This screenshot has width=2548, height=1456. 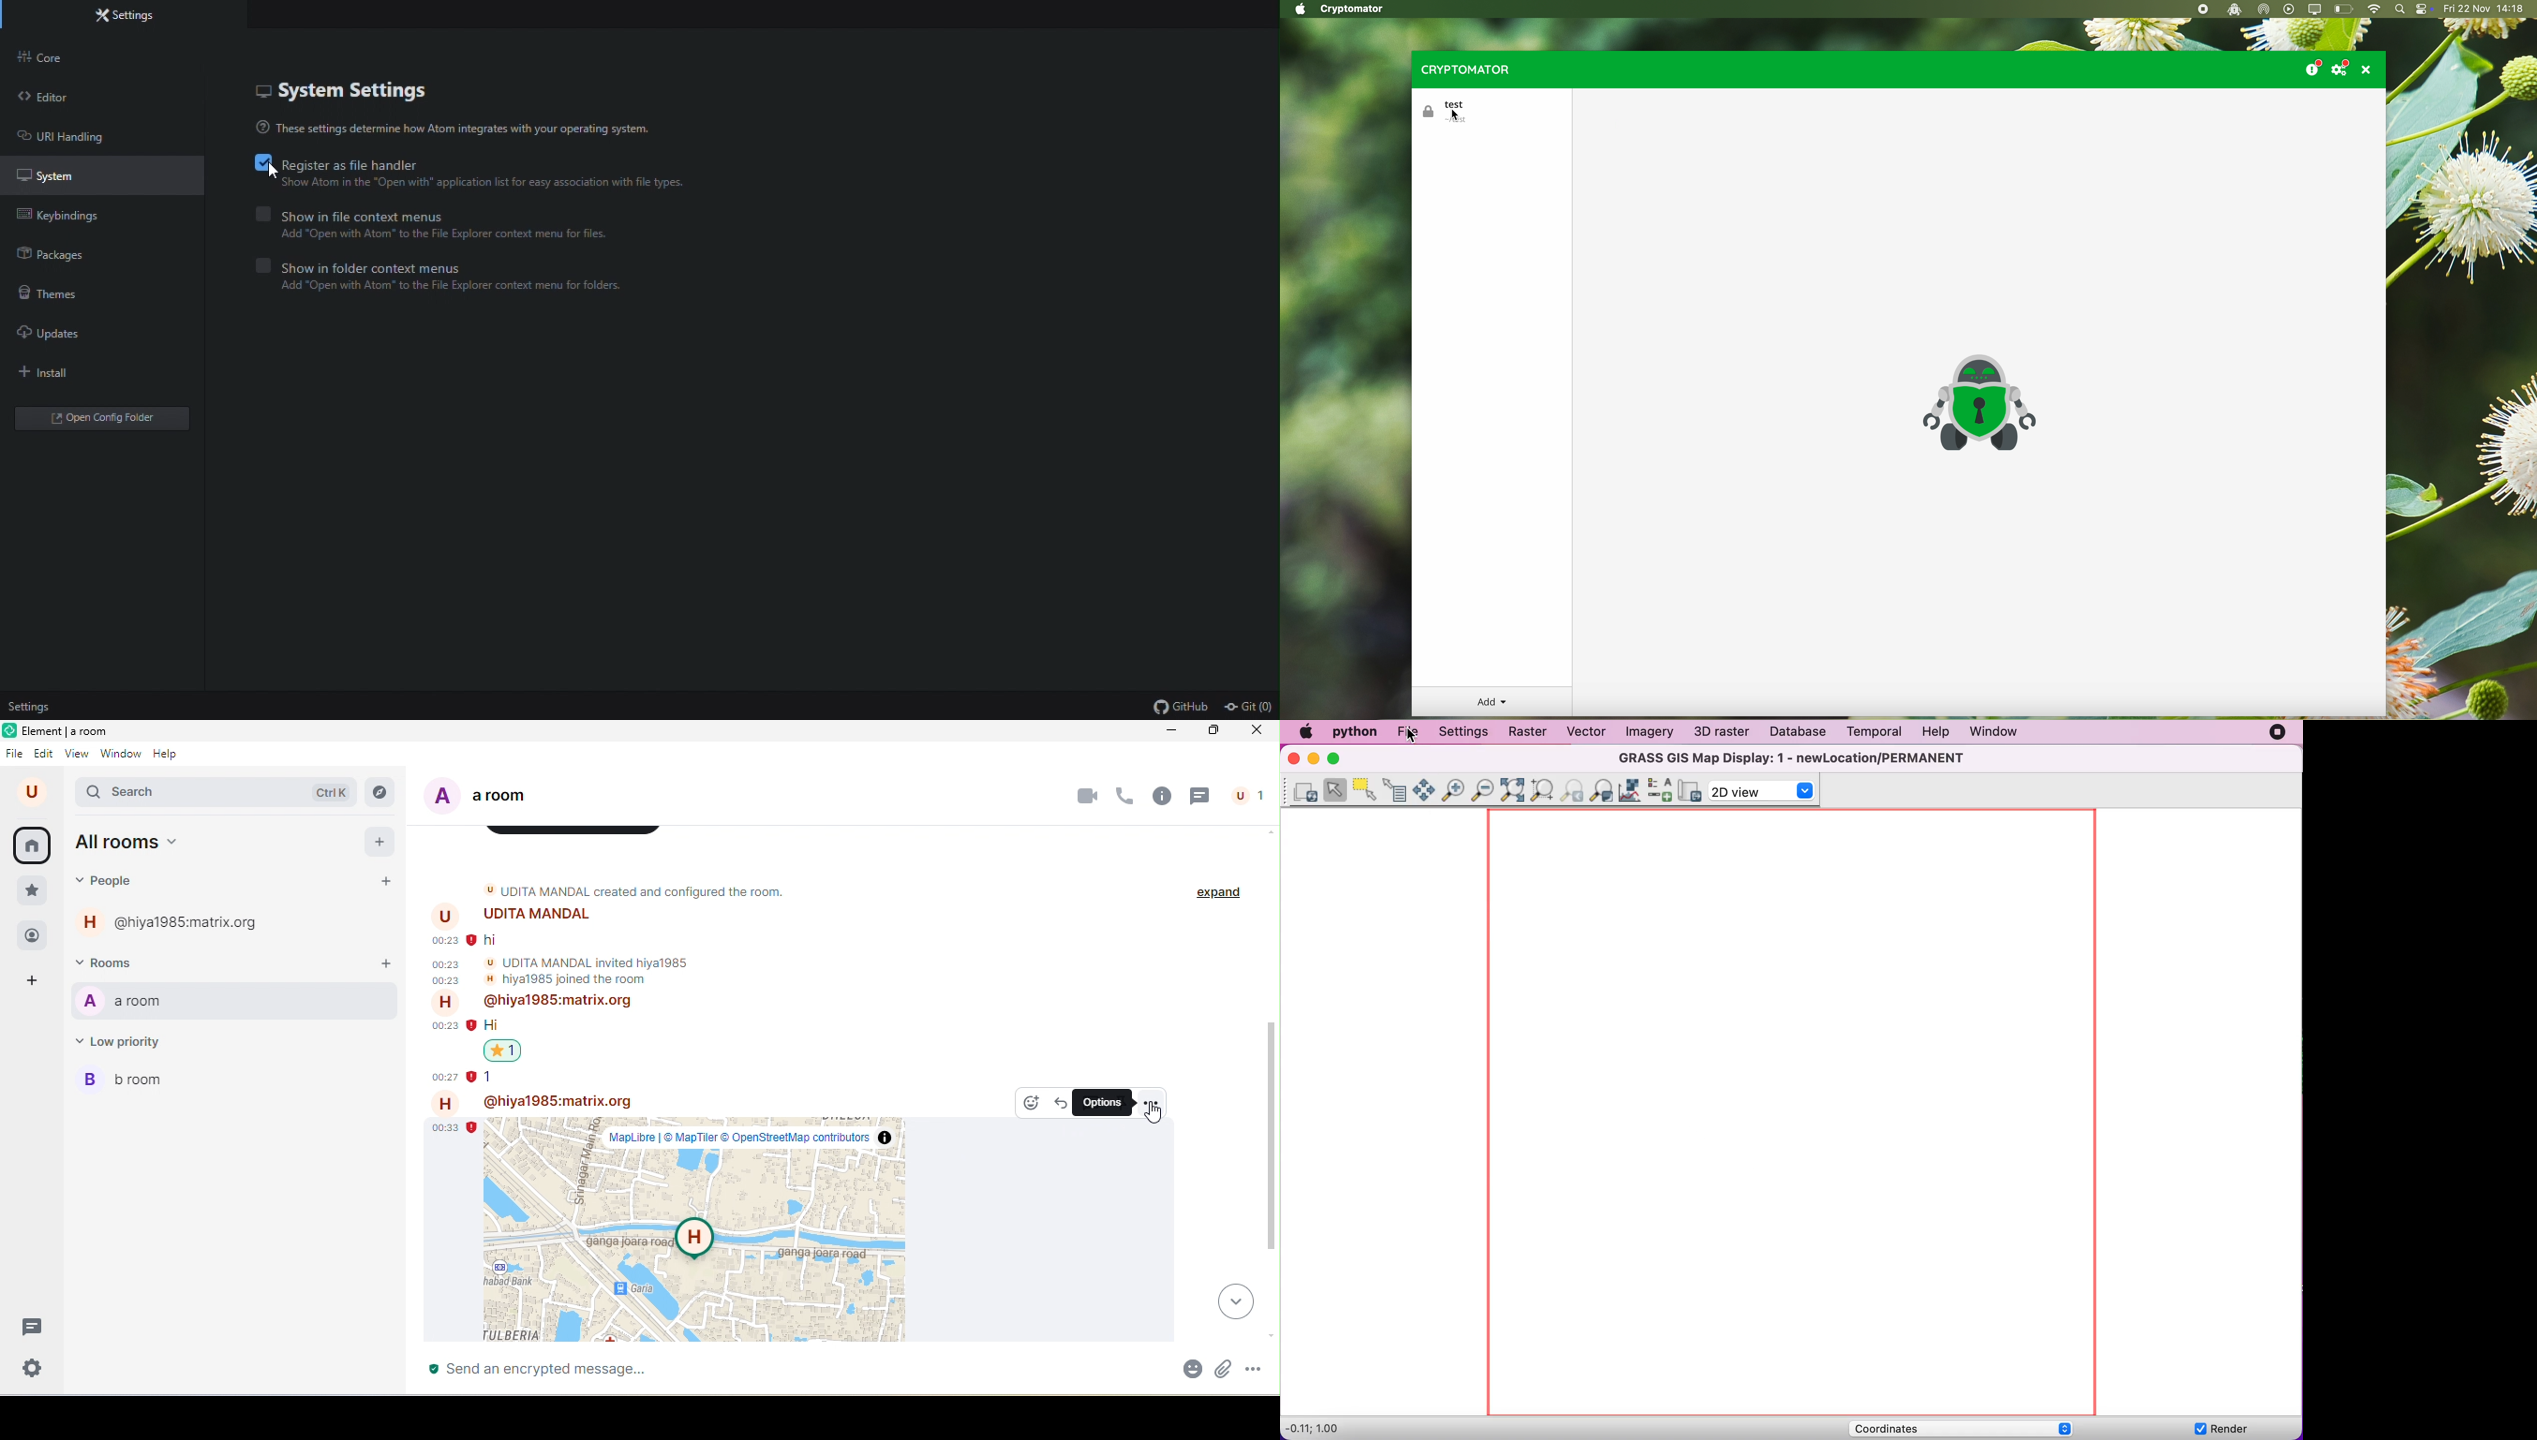 I want to click on options dialog box, so click(x=1105, y=1103).